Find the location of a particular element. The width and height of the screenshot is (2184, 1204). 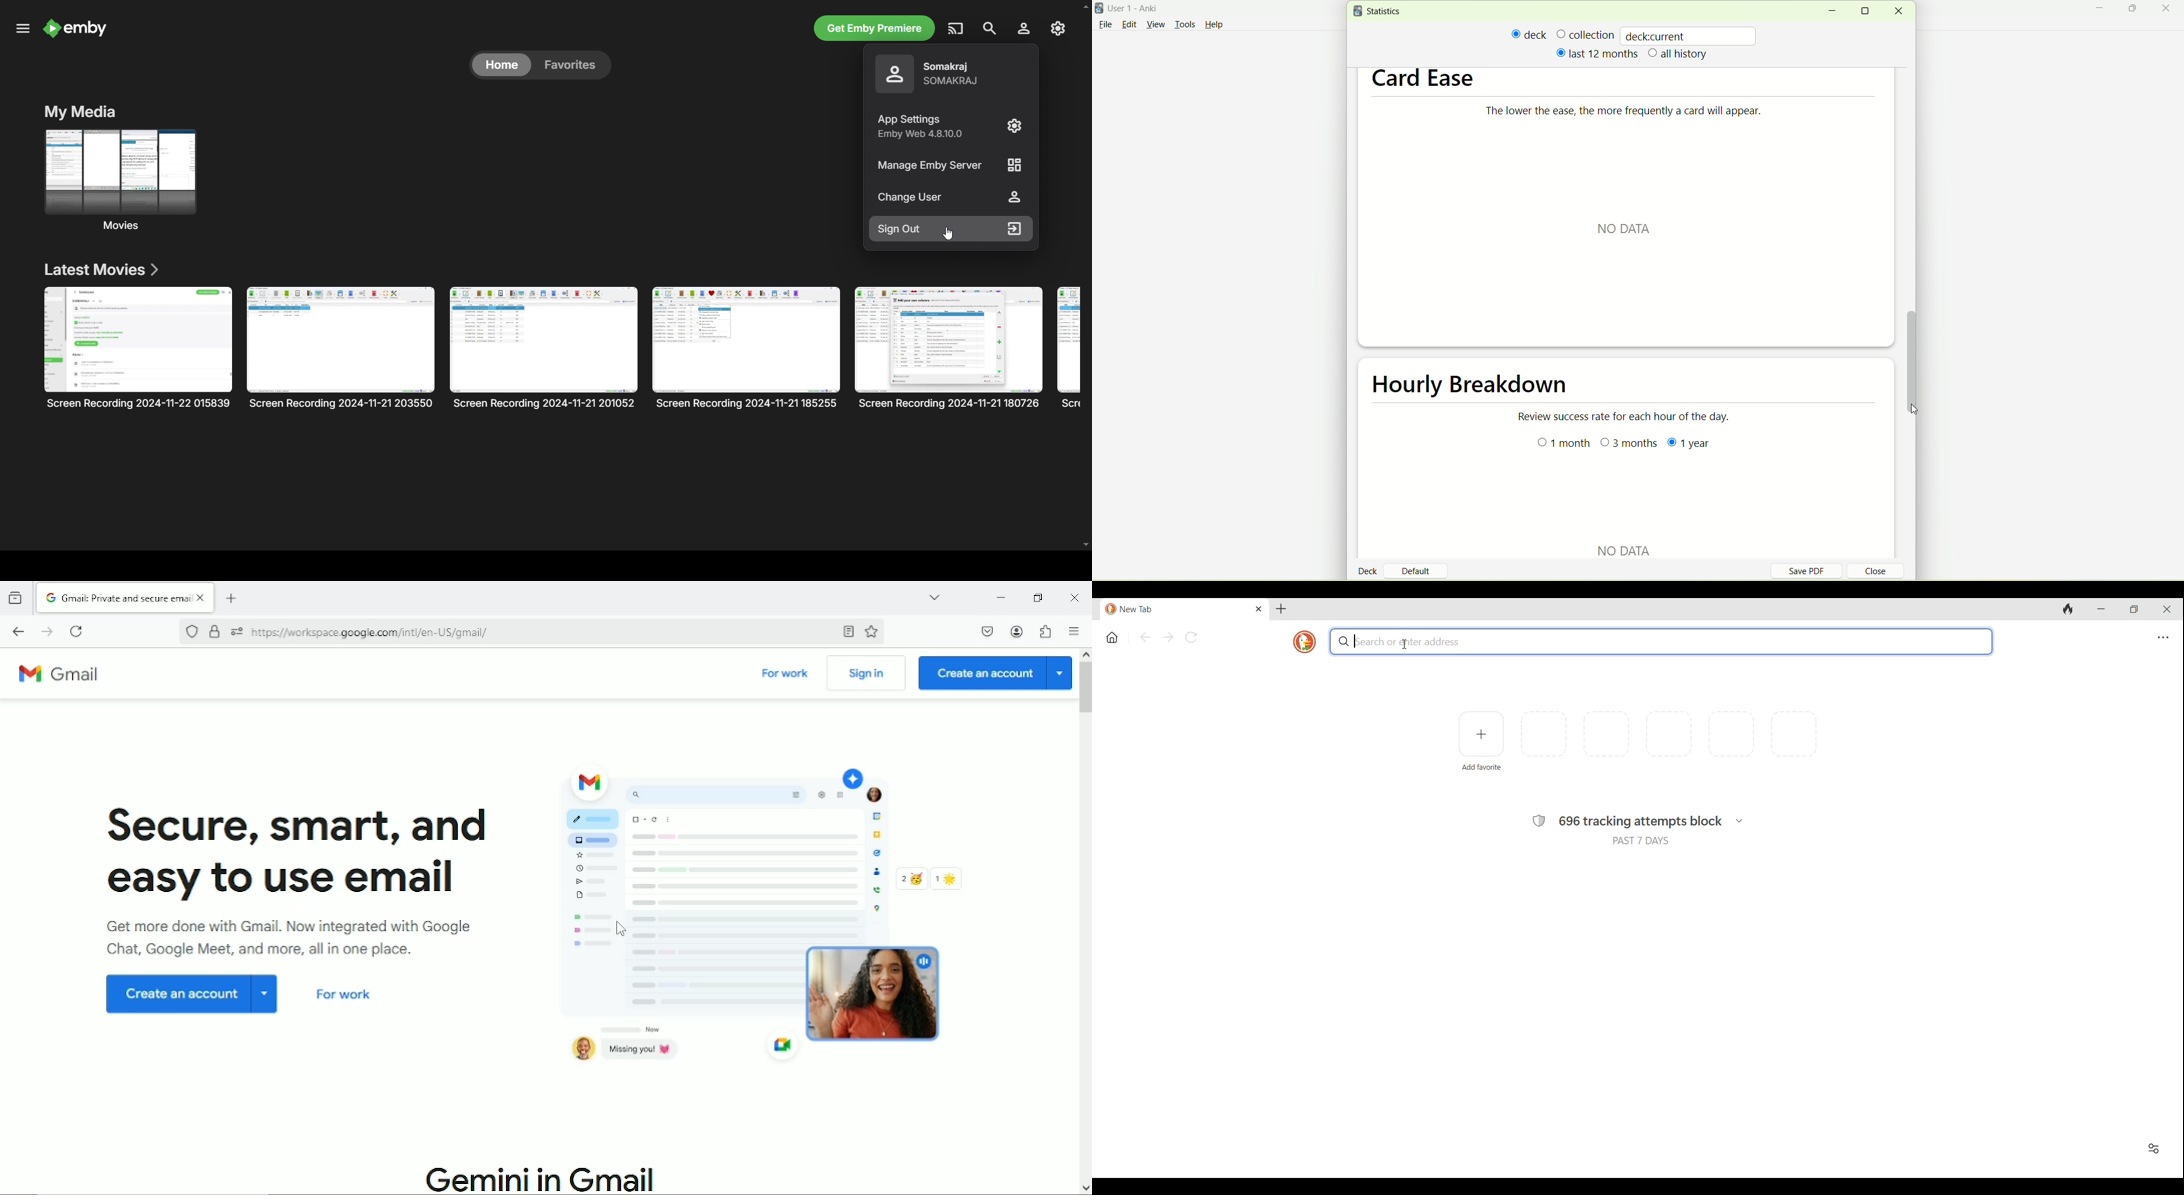

Current tab is located at coordinates (127, 598).